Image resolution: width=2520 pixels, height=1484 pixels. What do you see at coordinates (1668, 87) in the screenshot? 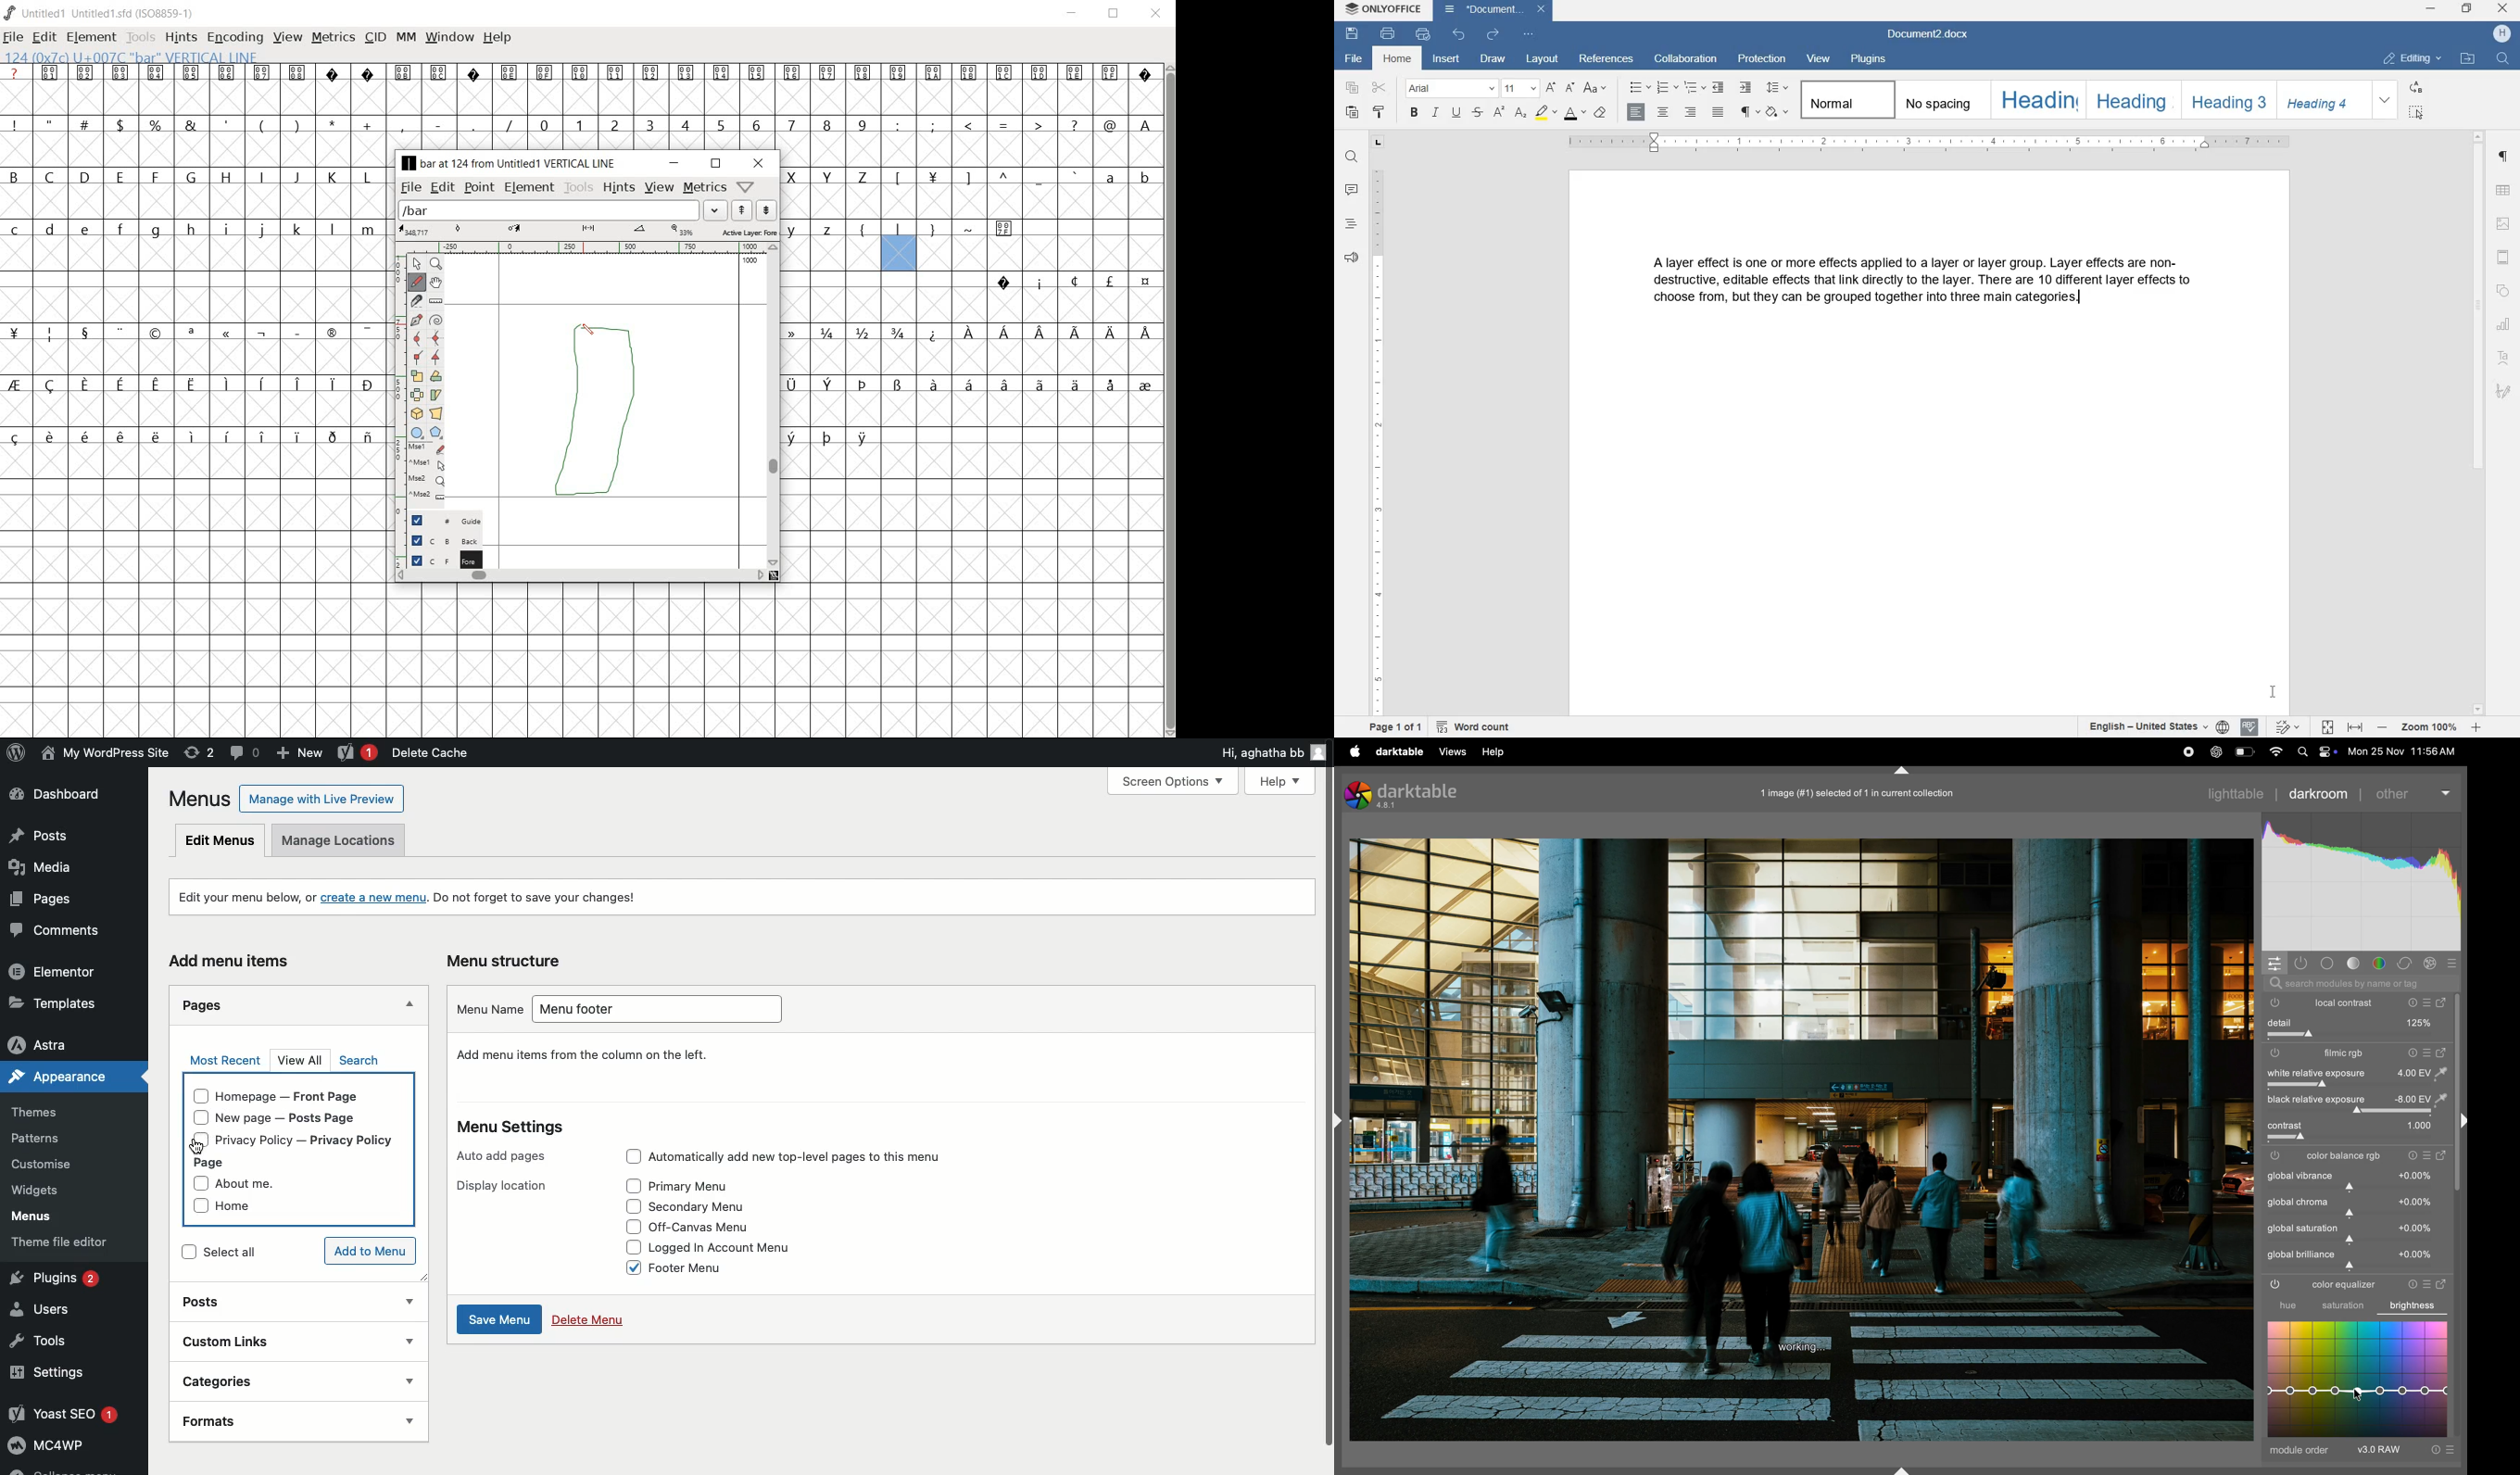
I see `NUMBERING` at bounding box center [1668, 87].